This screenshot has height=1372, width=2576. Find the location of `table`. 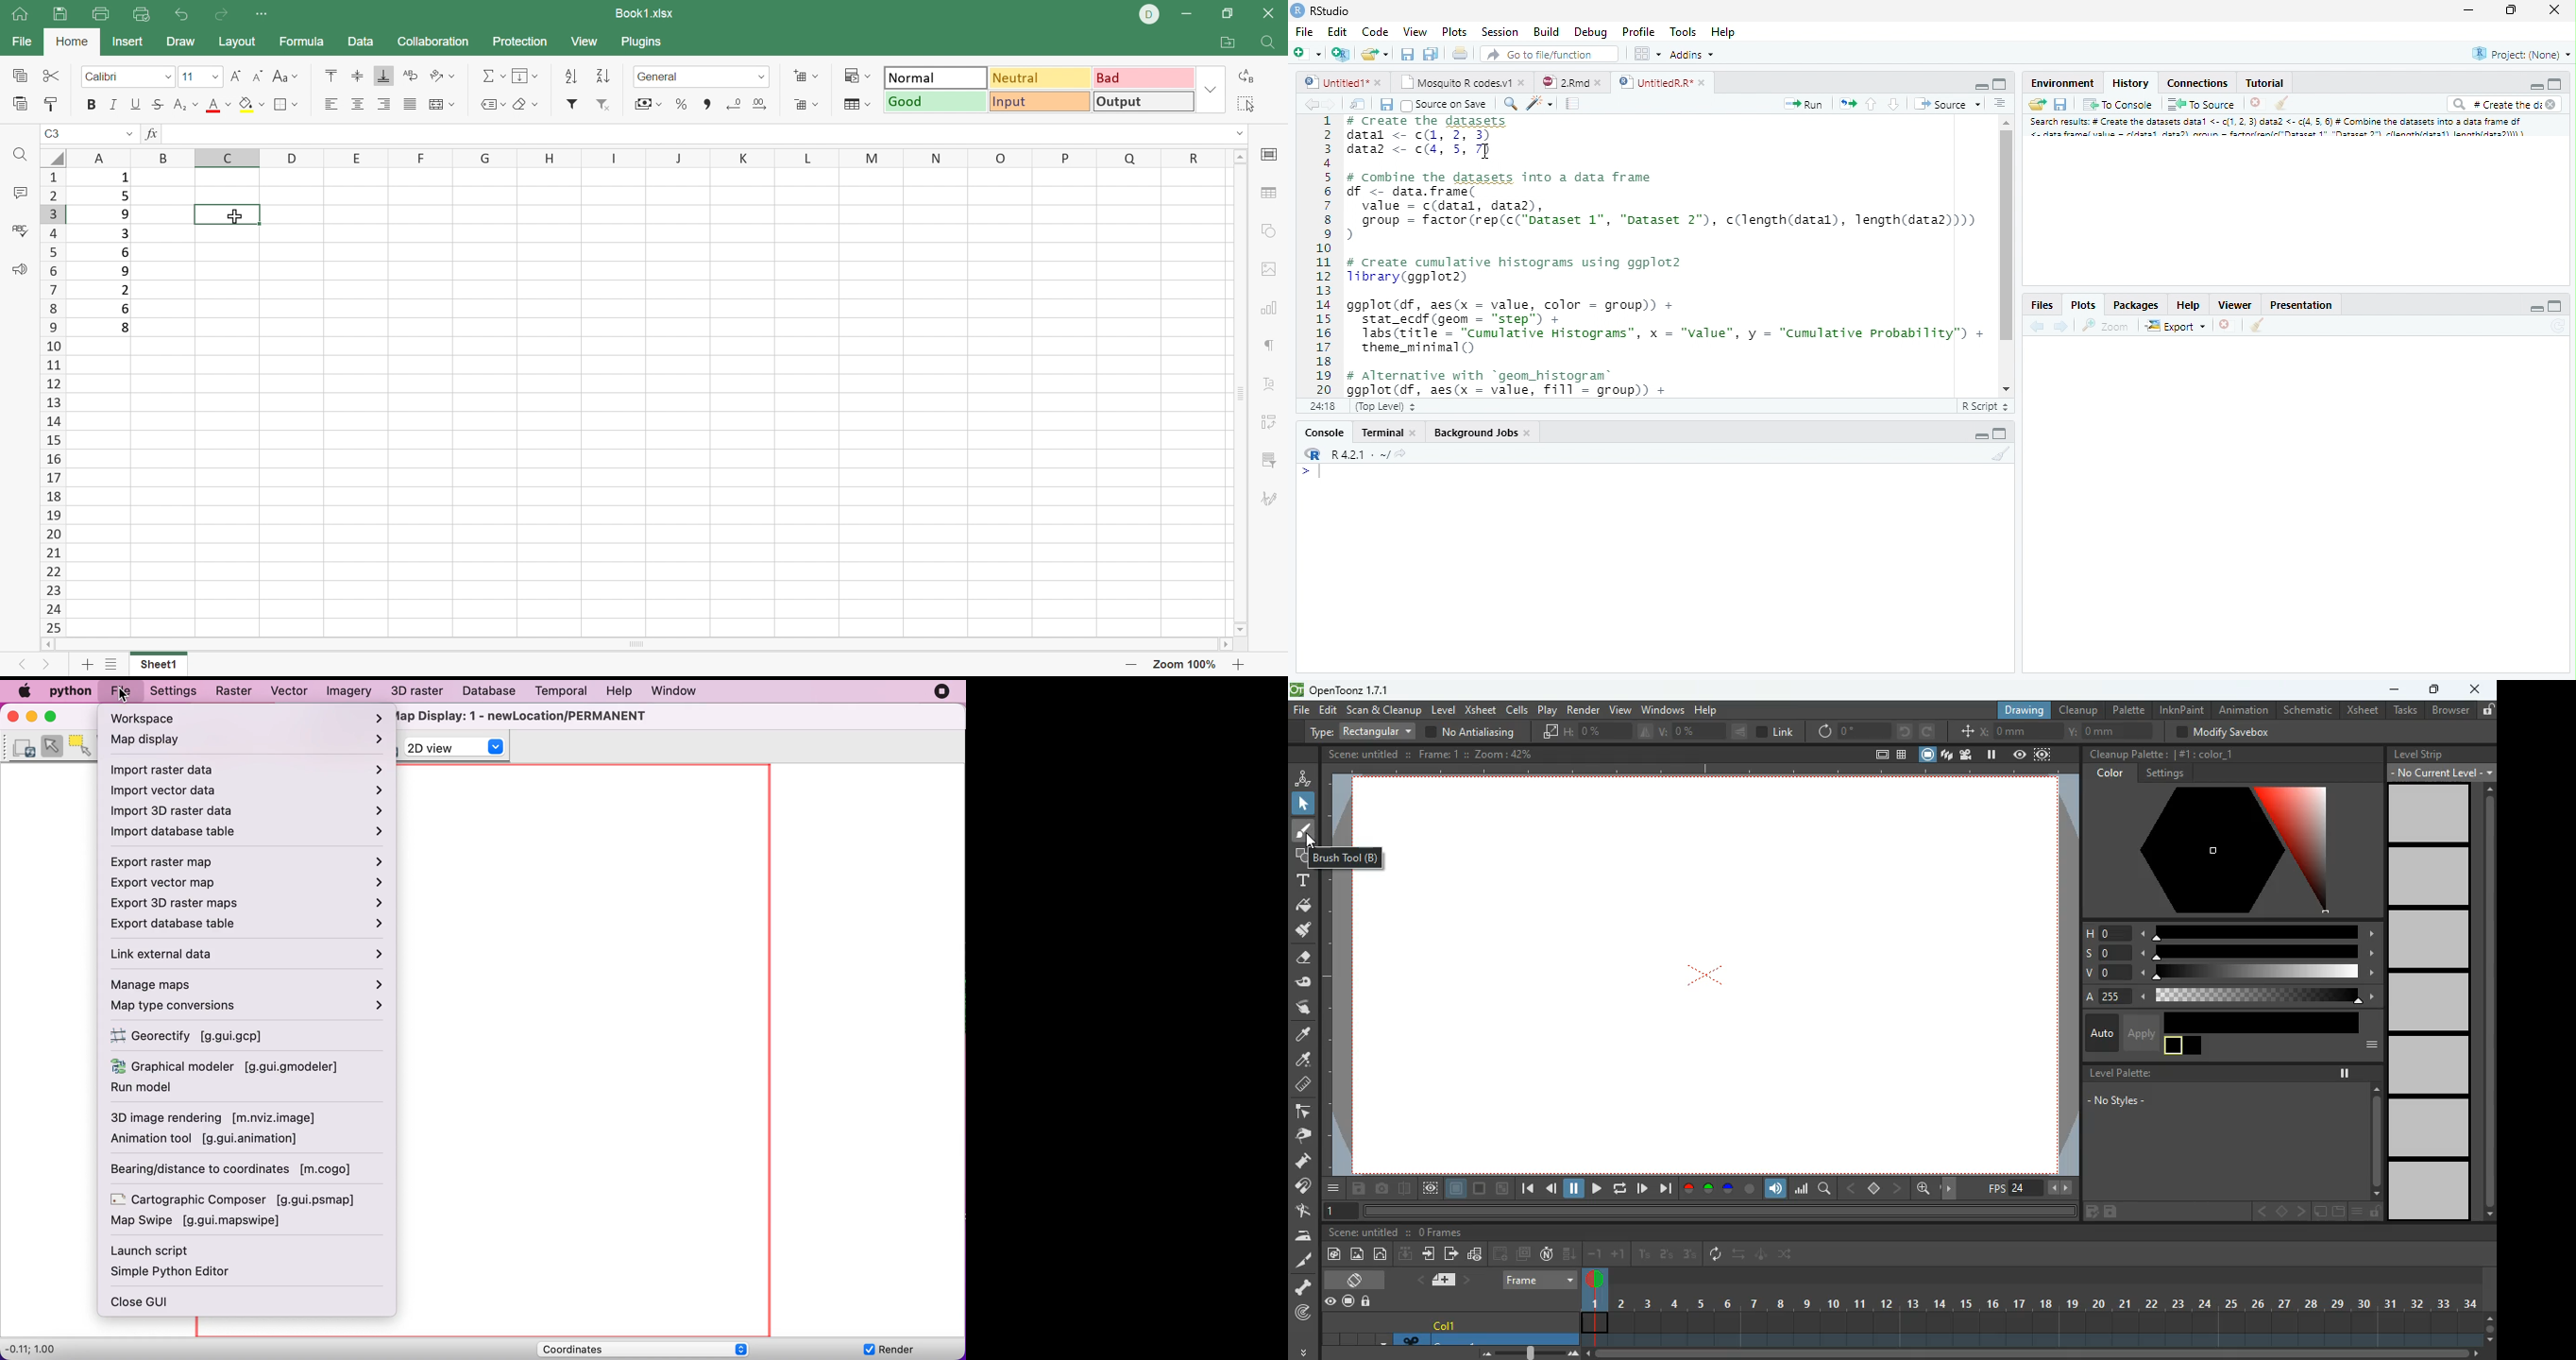

table is located at coordinates (1902, 756).